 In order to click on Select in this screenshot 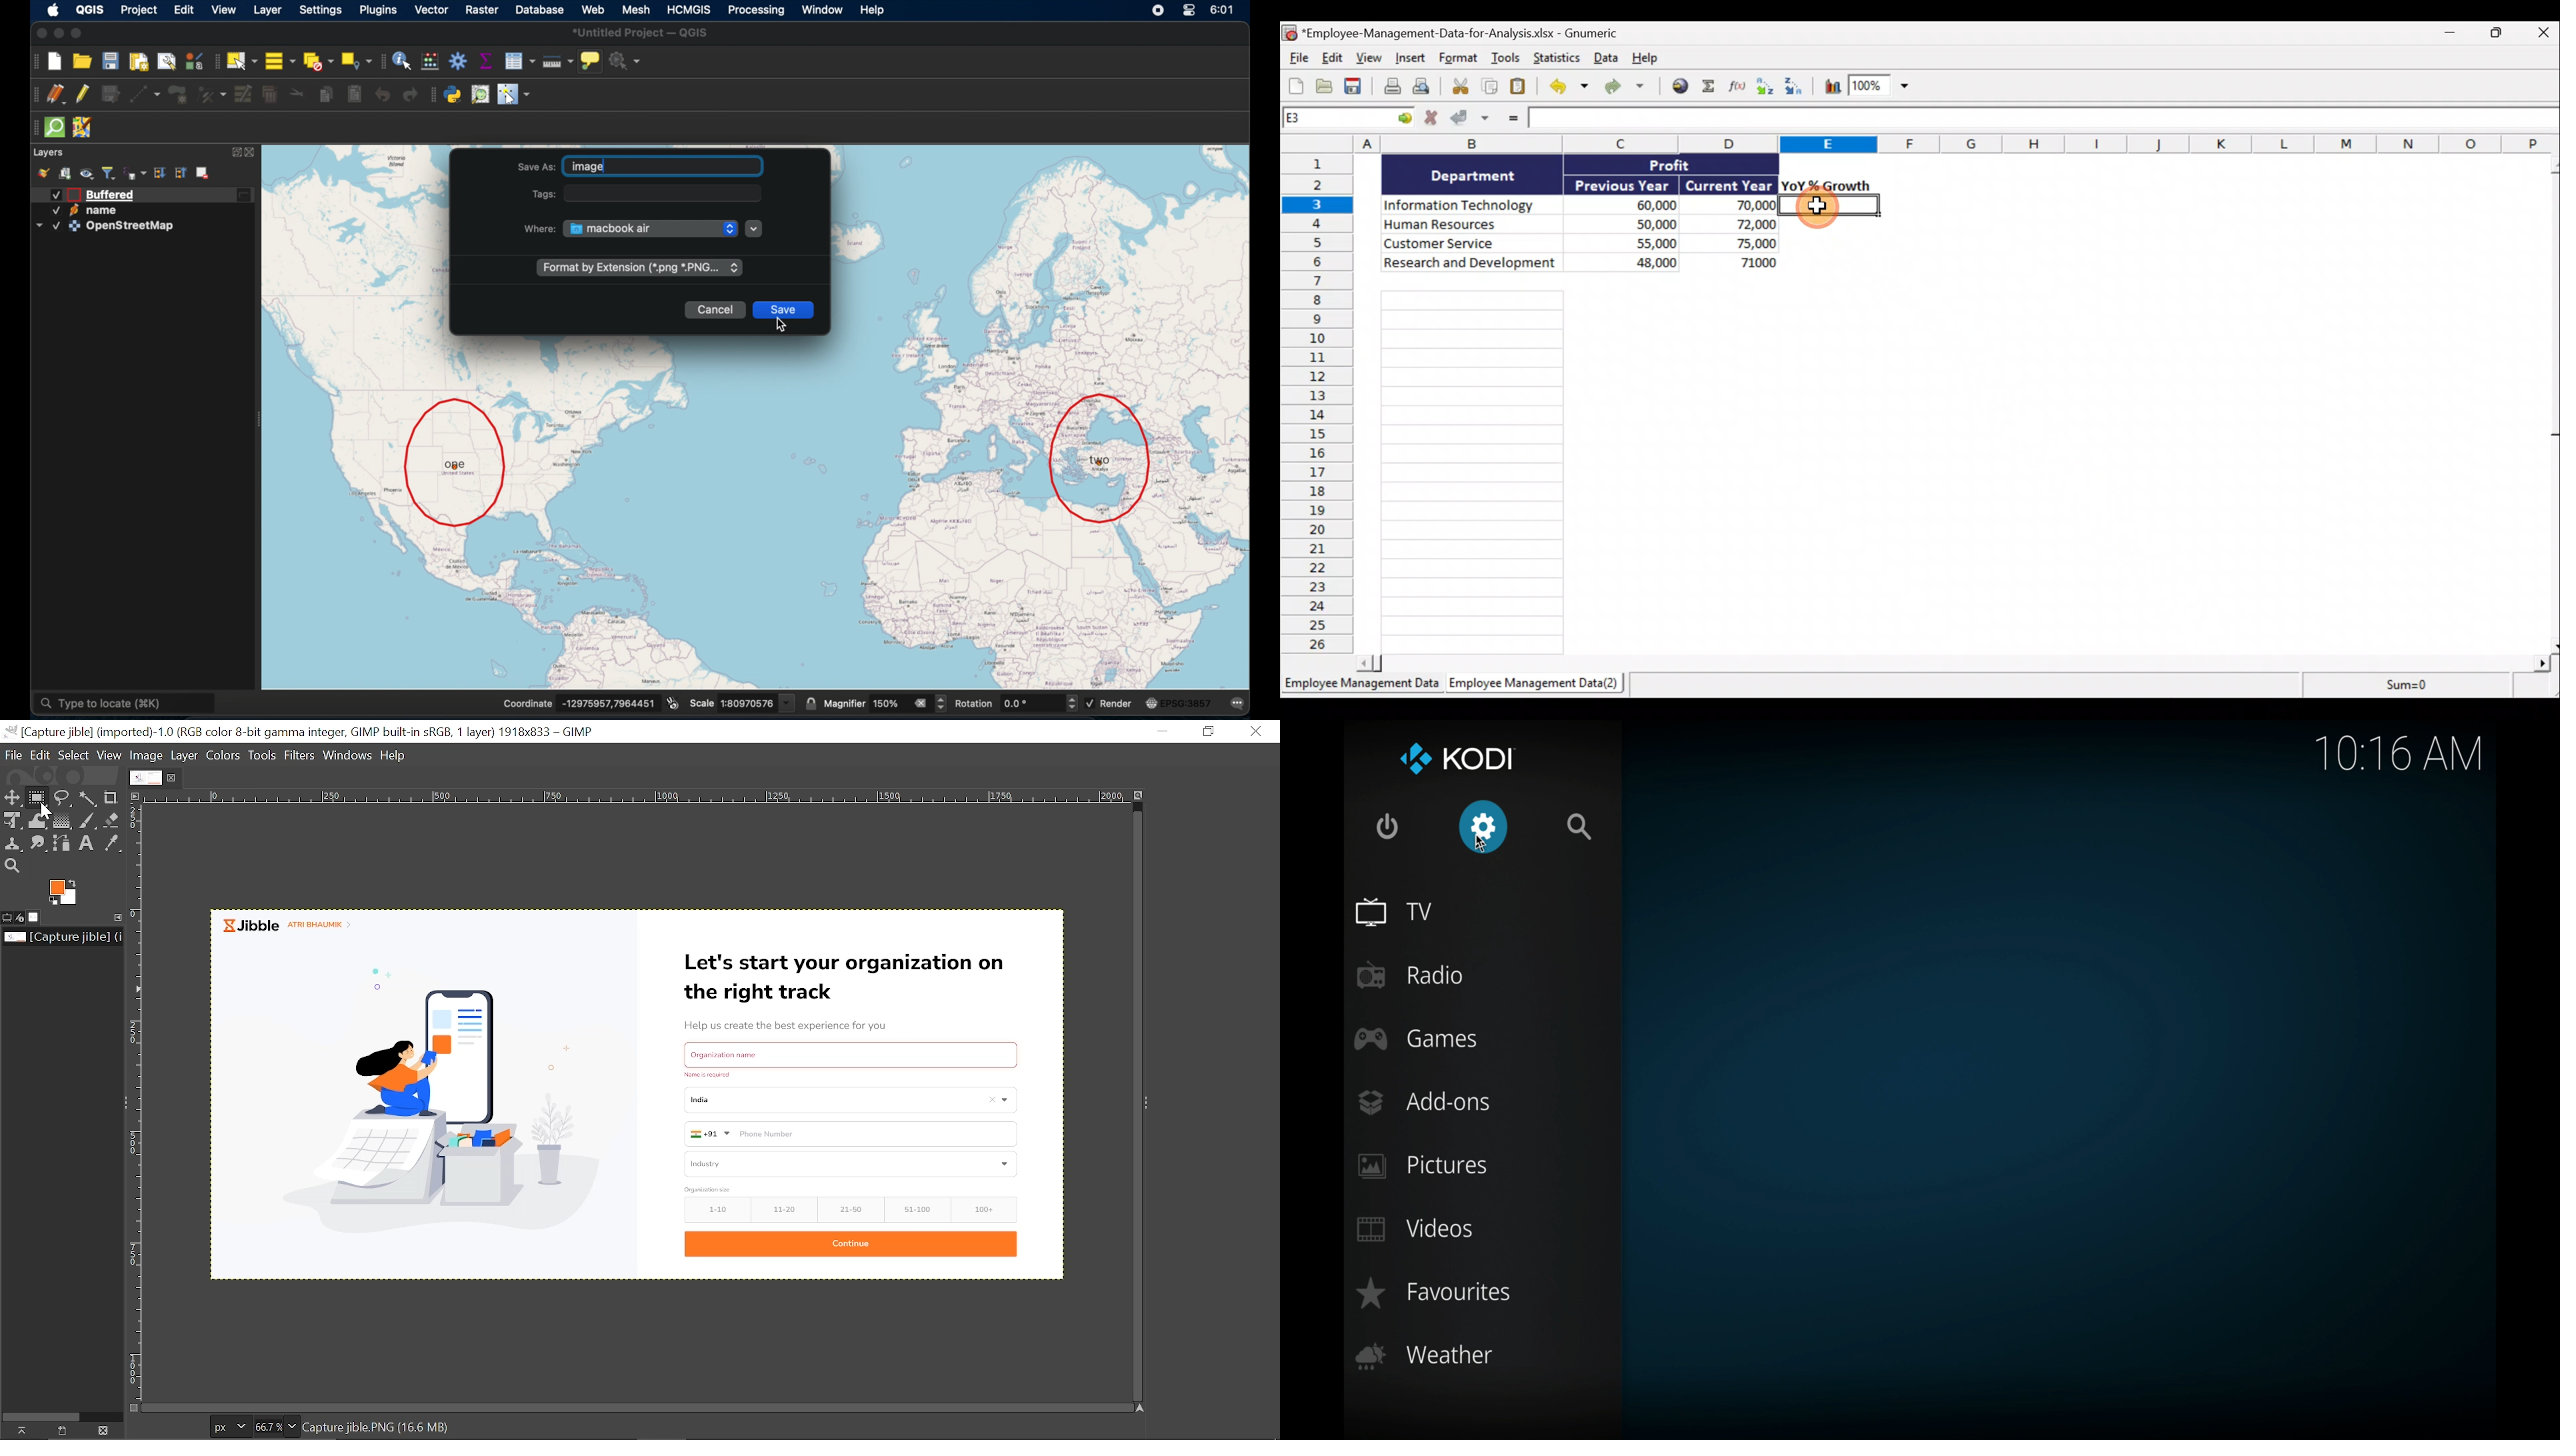, I will do `click(74, 754)`.